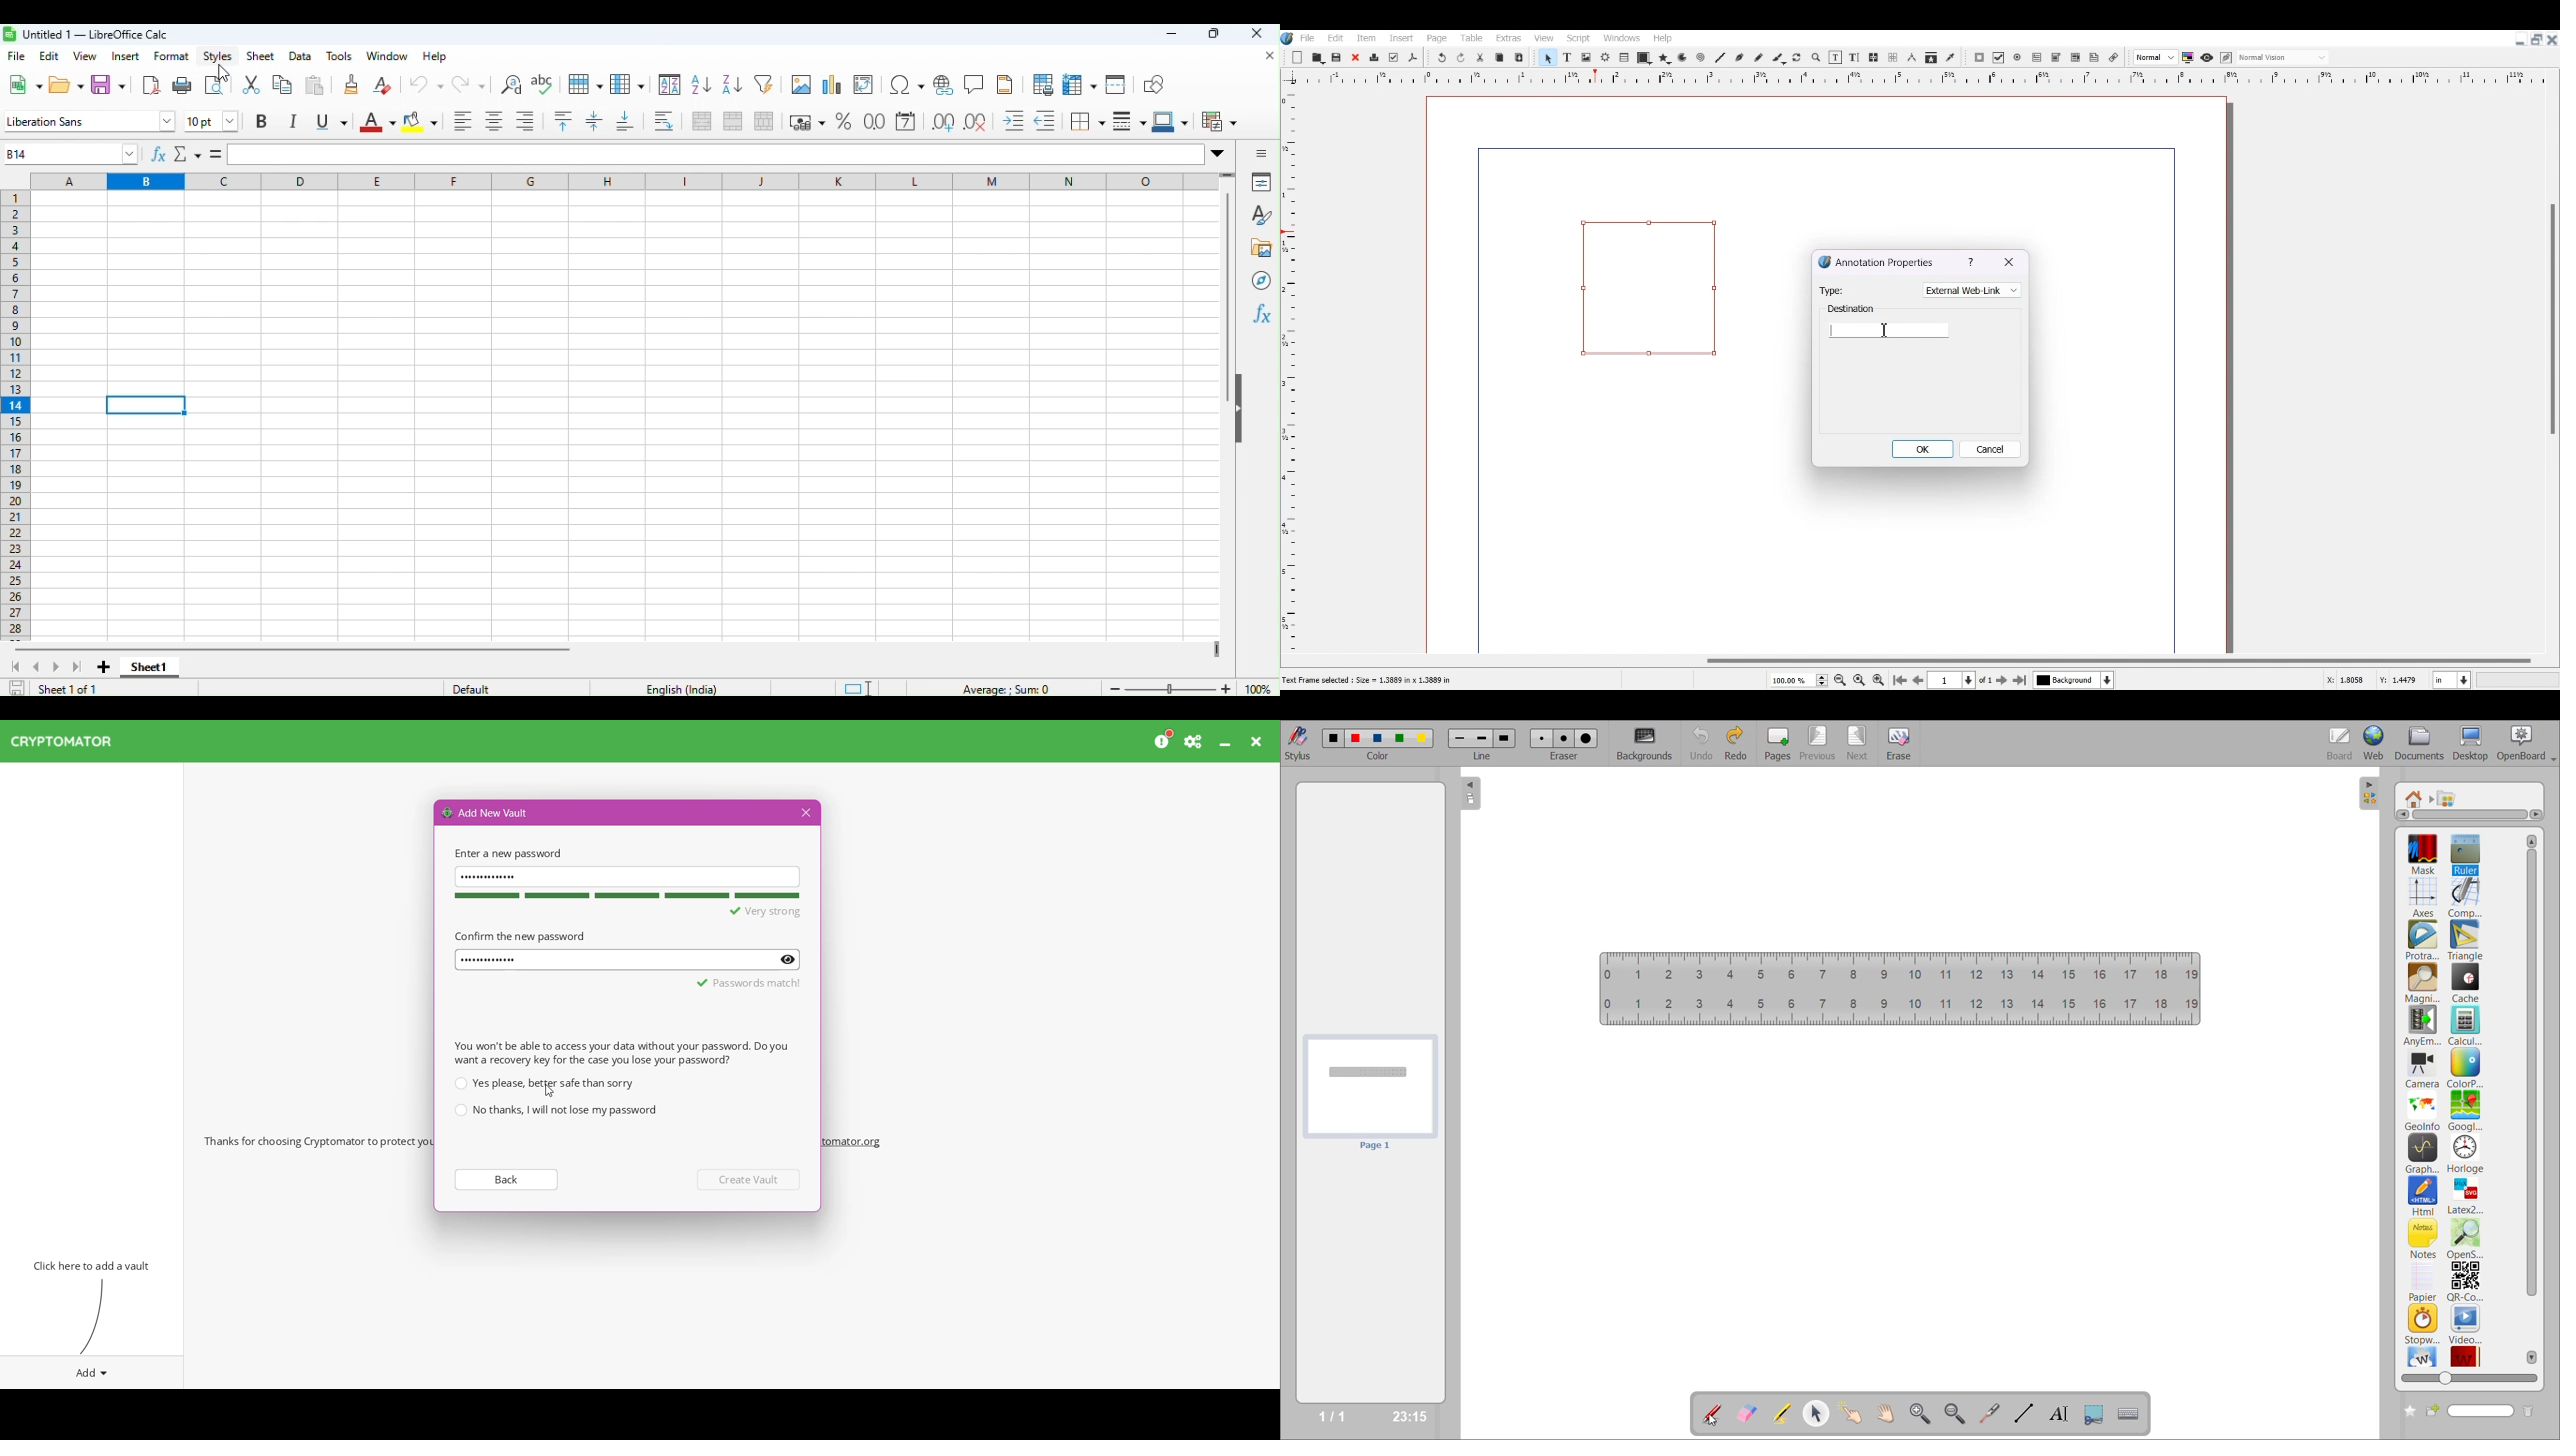  What do you see at coordinates (2464, 853) in the screenshot?
I see `ruler` at bounding box center [2464, 853].